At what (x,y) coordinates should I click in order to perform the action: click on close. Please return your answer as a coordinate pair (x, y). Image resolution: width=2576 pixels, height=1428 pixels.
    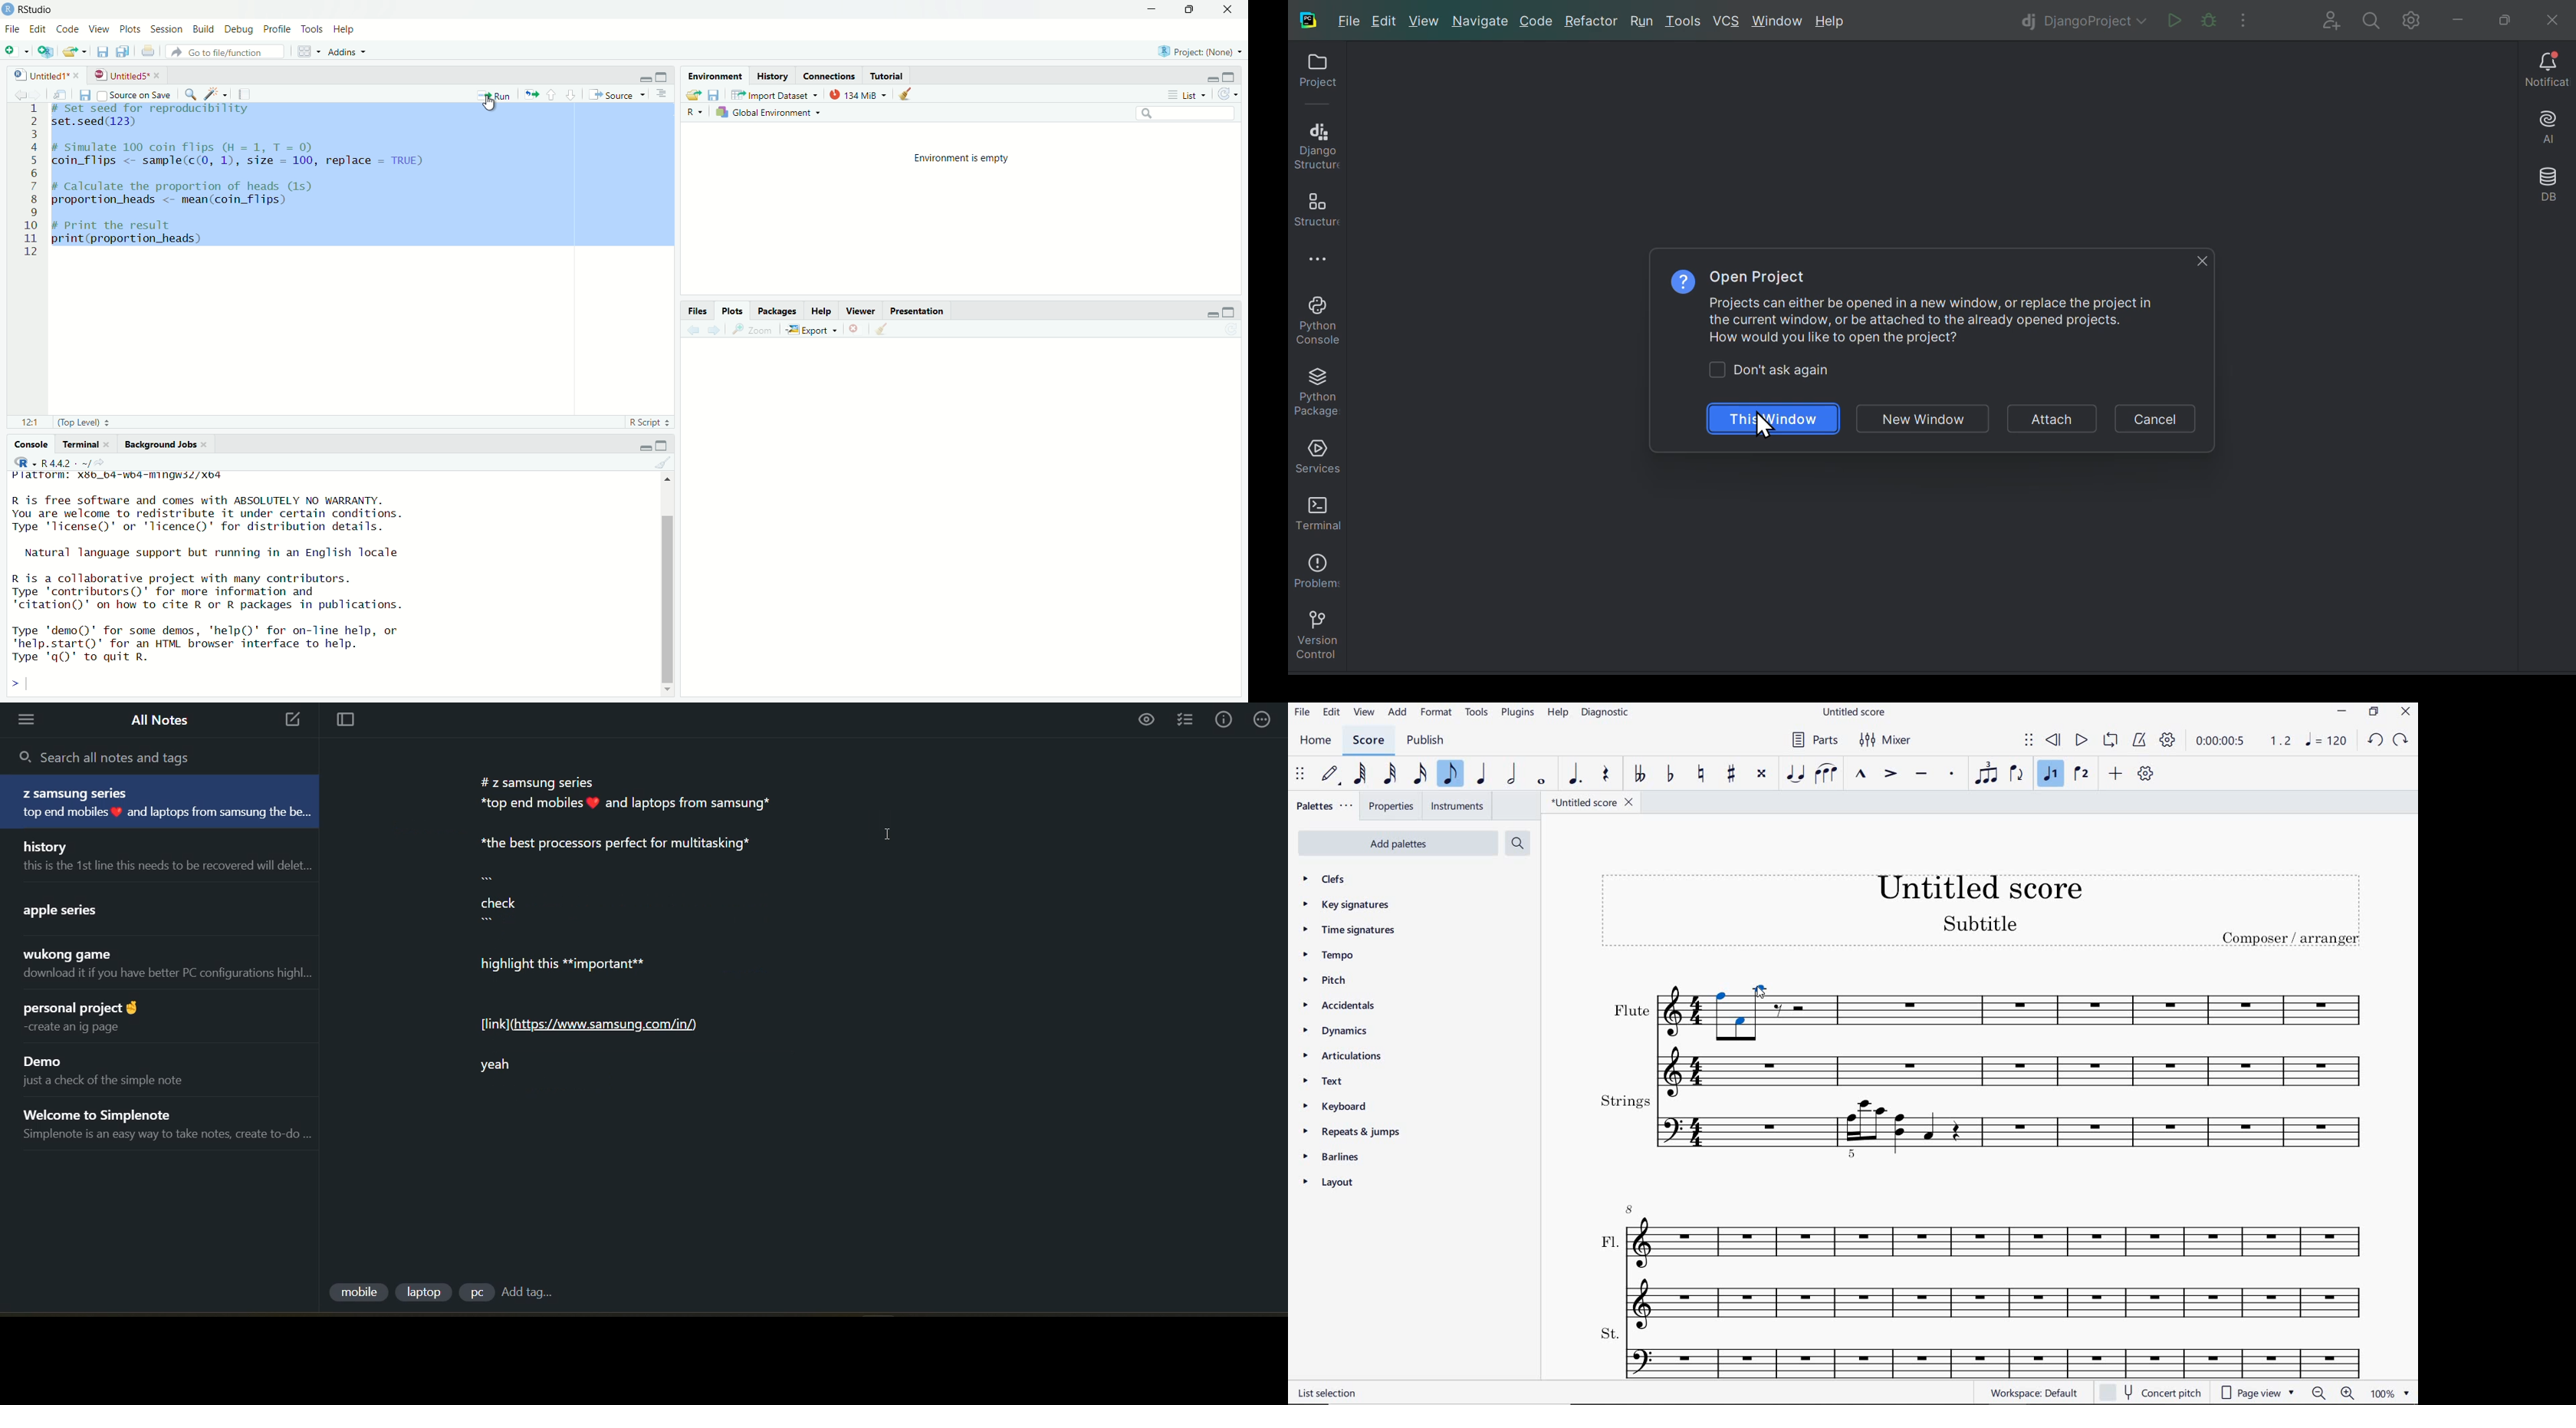
    Looking at the image, I should click on (2407, 713).